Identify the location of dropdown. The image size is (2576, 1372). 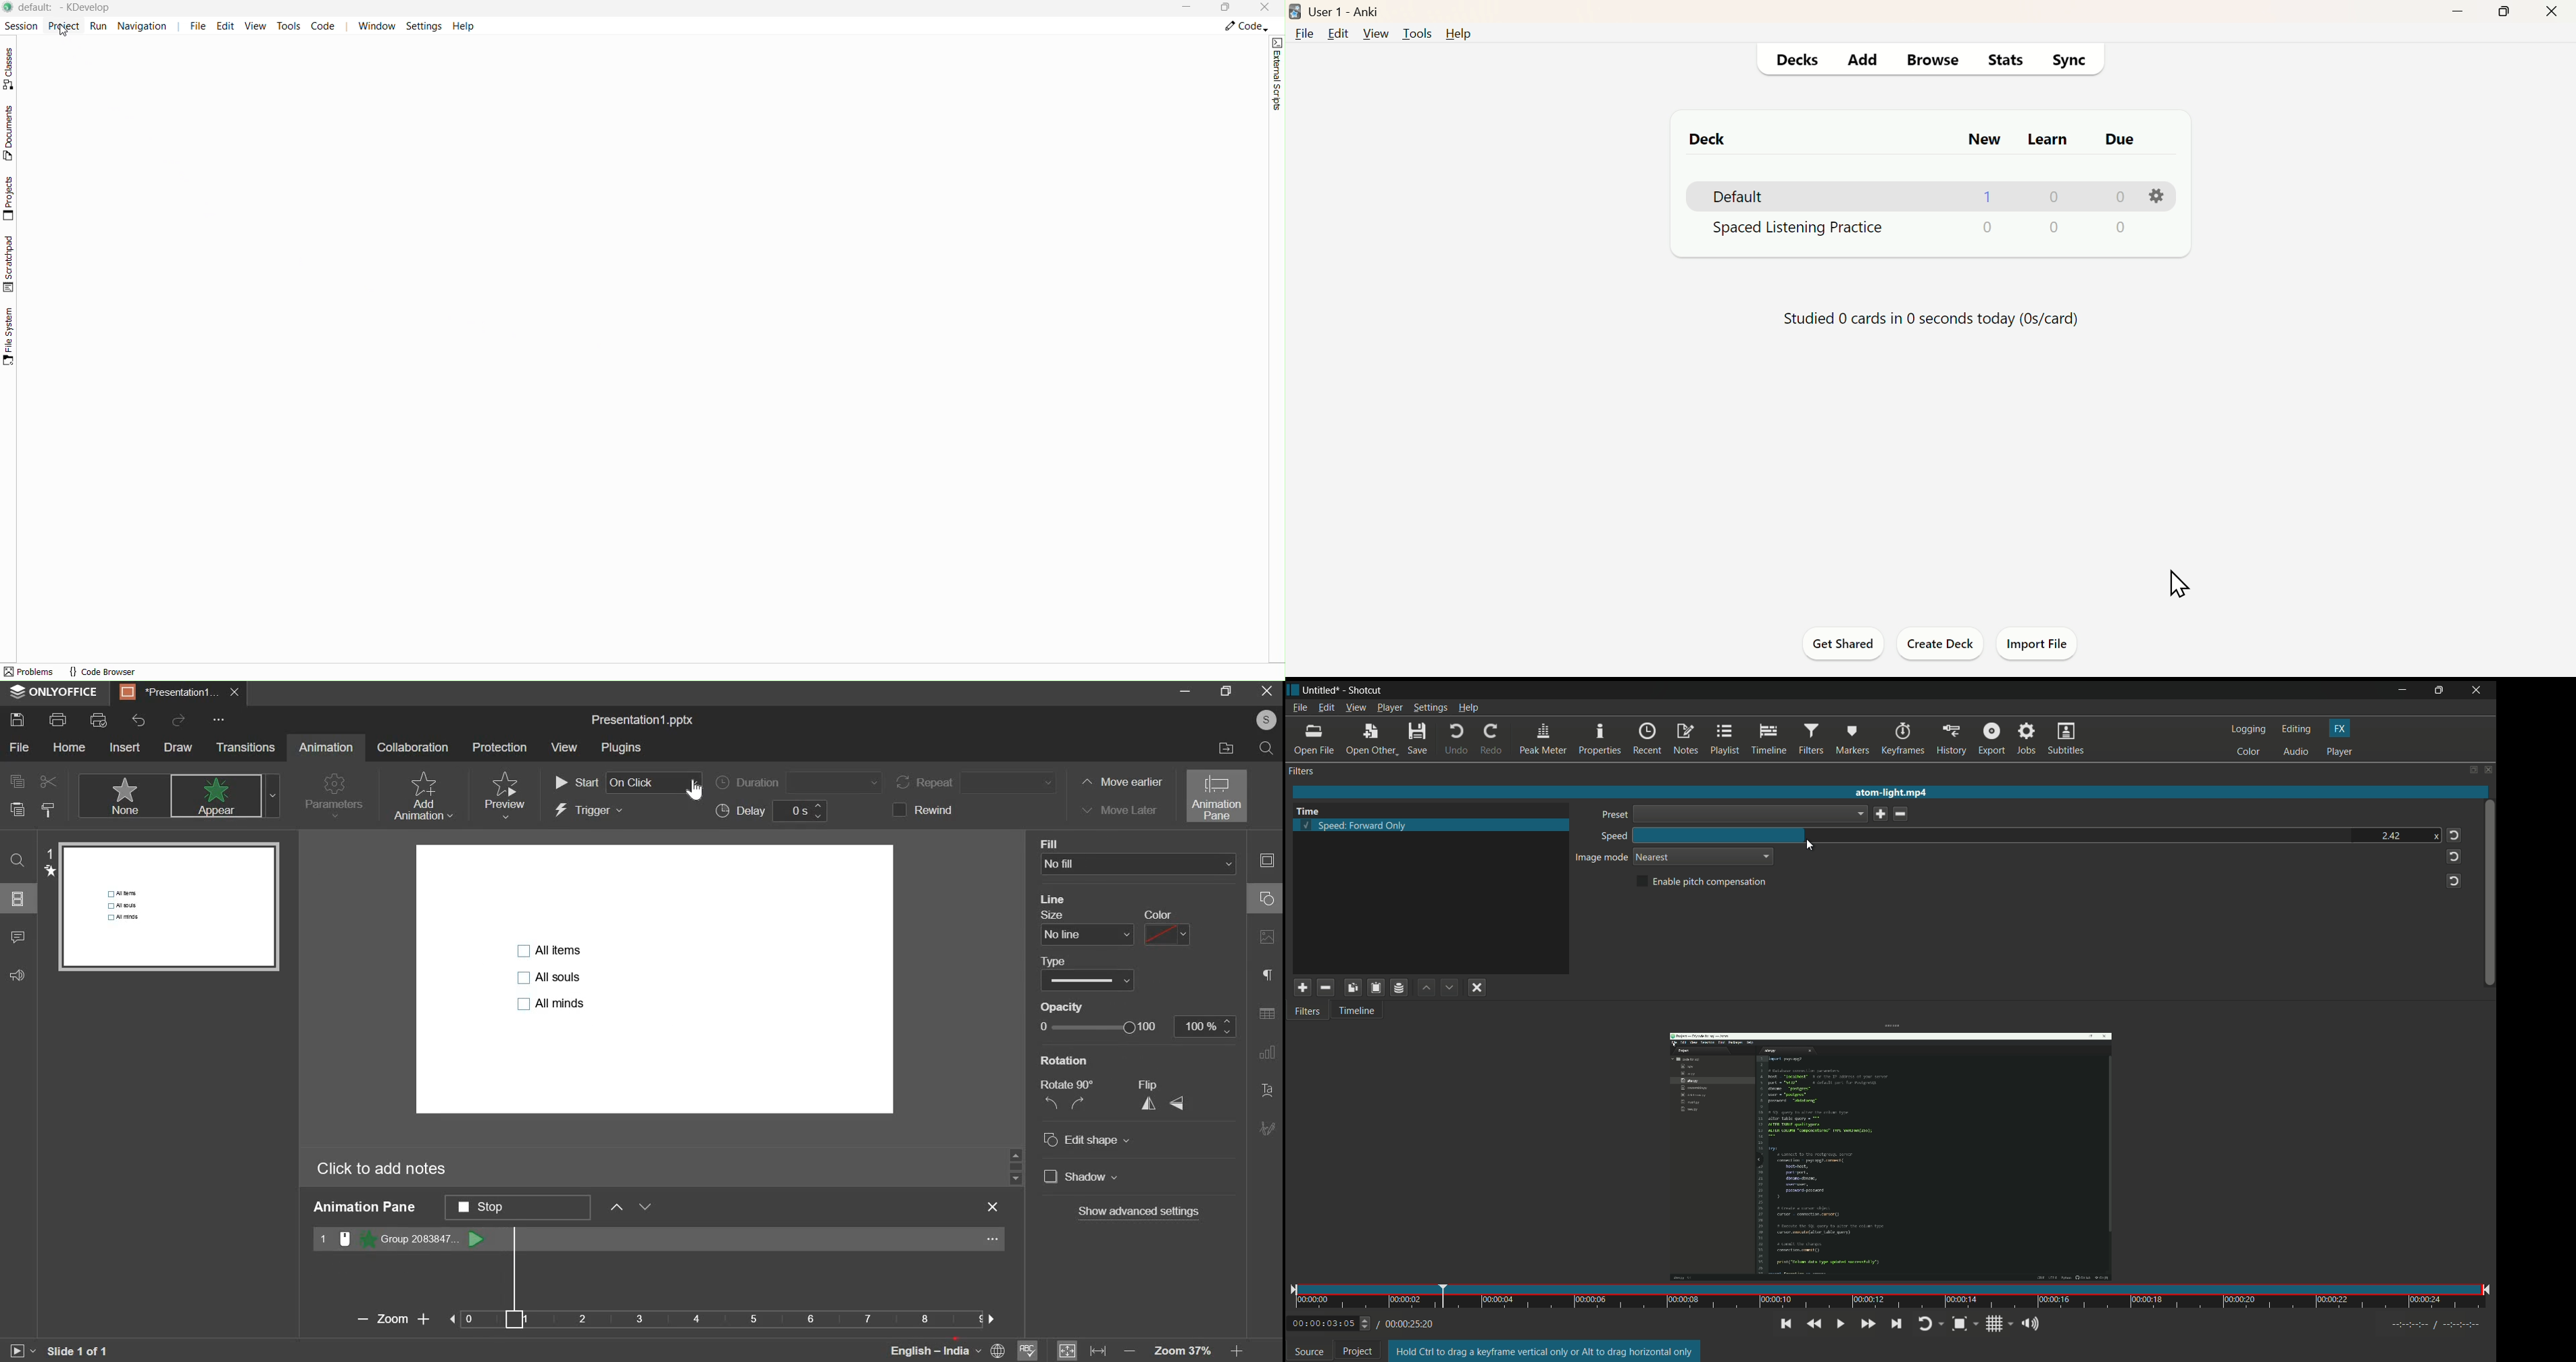
(1765, 856).